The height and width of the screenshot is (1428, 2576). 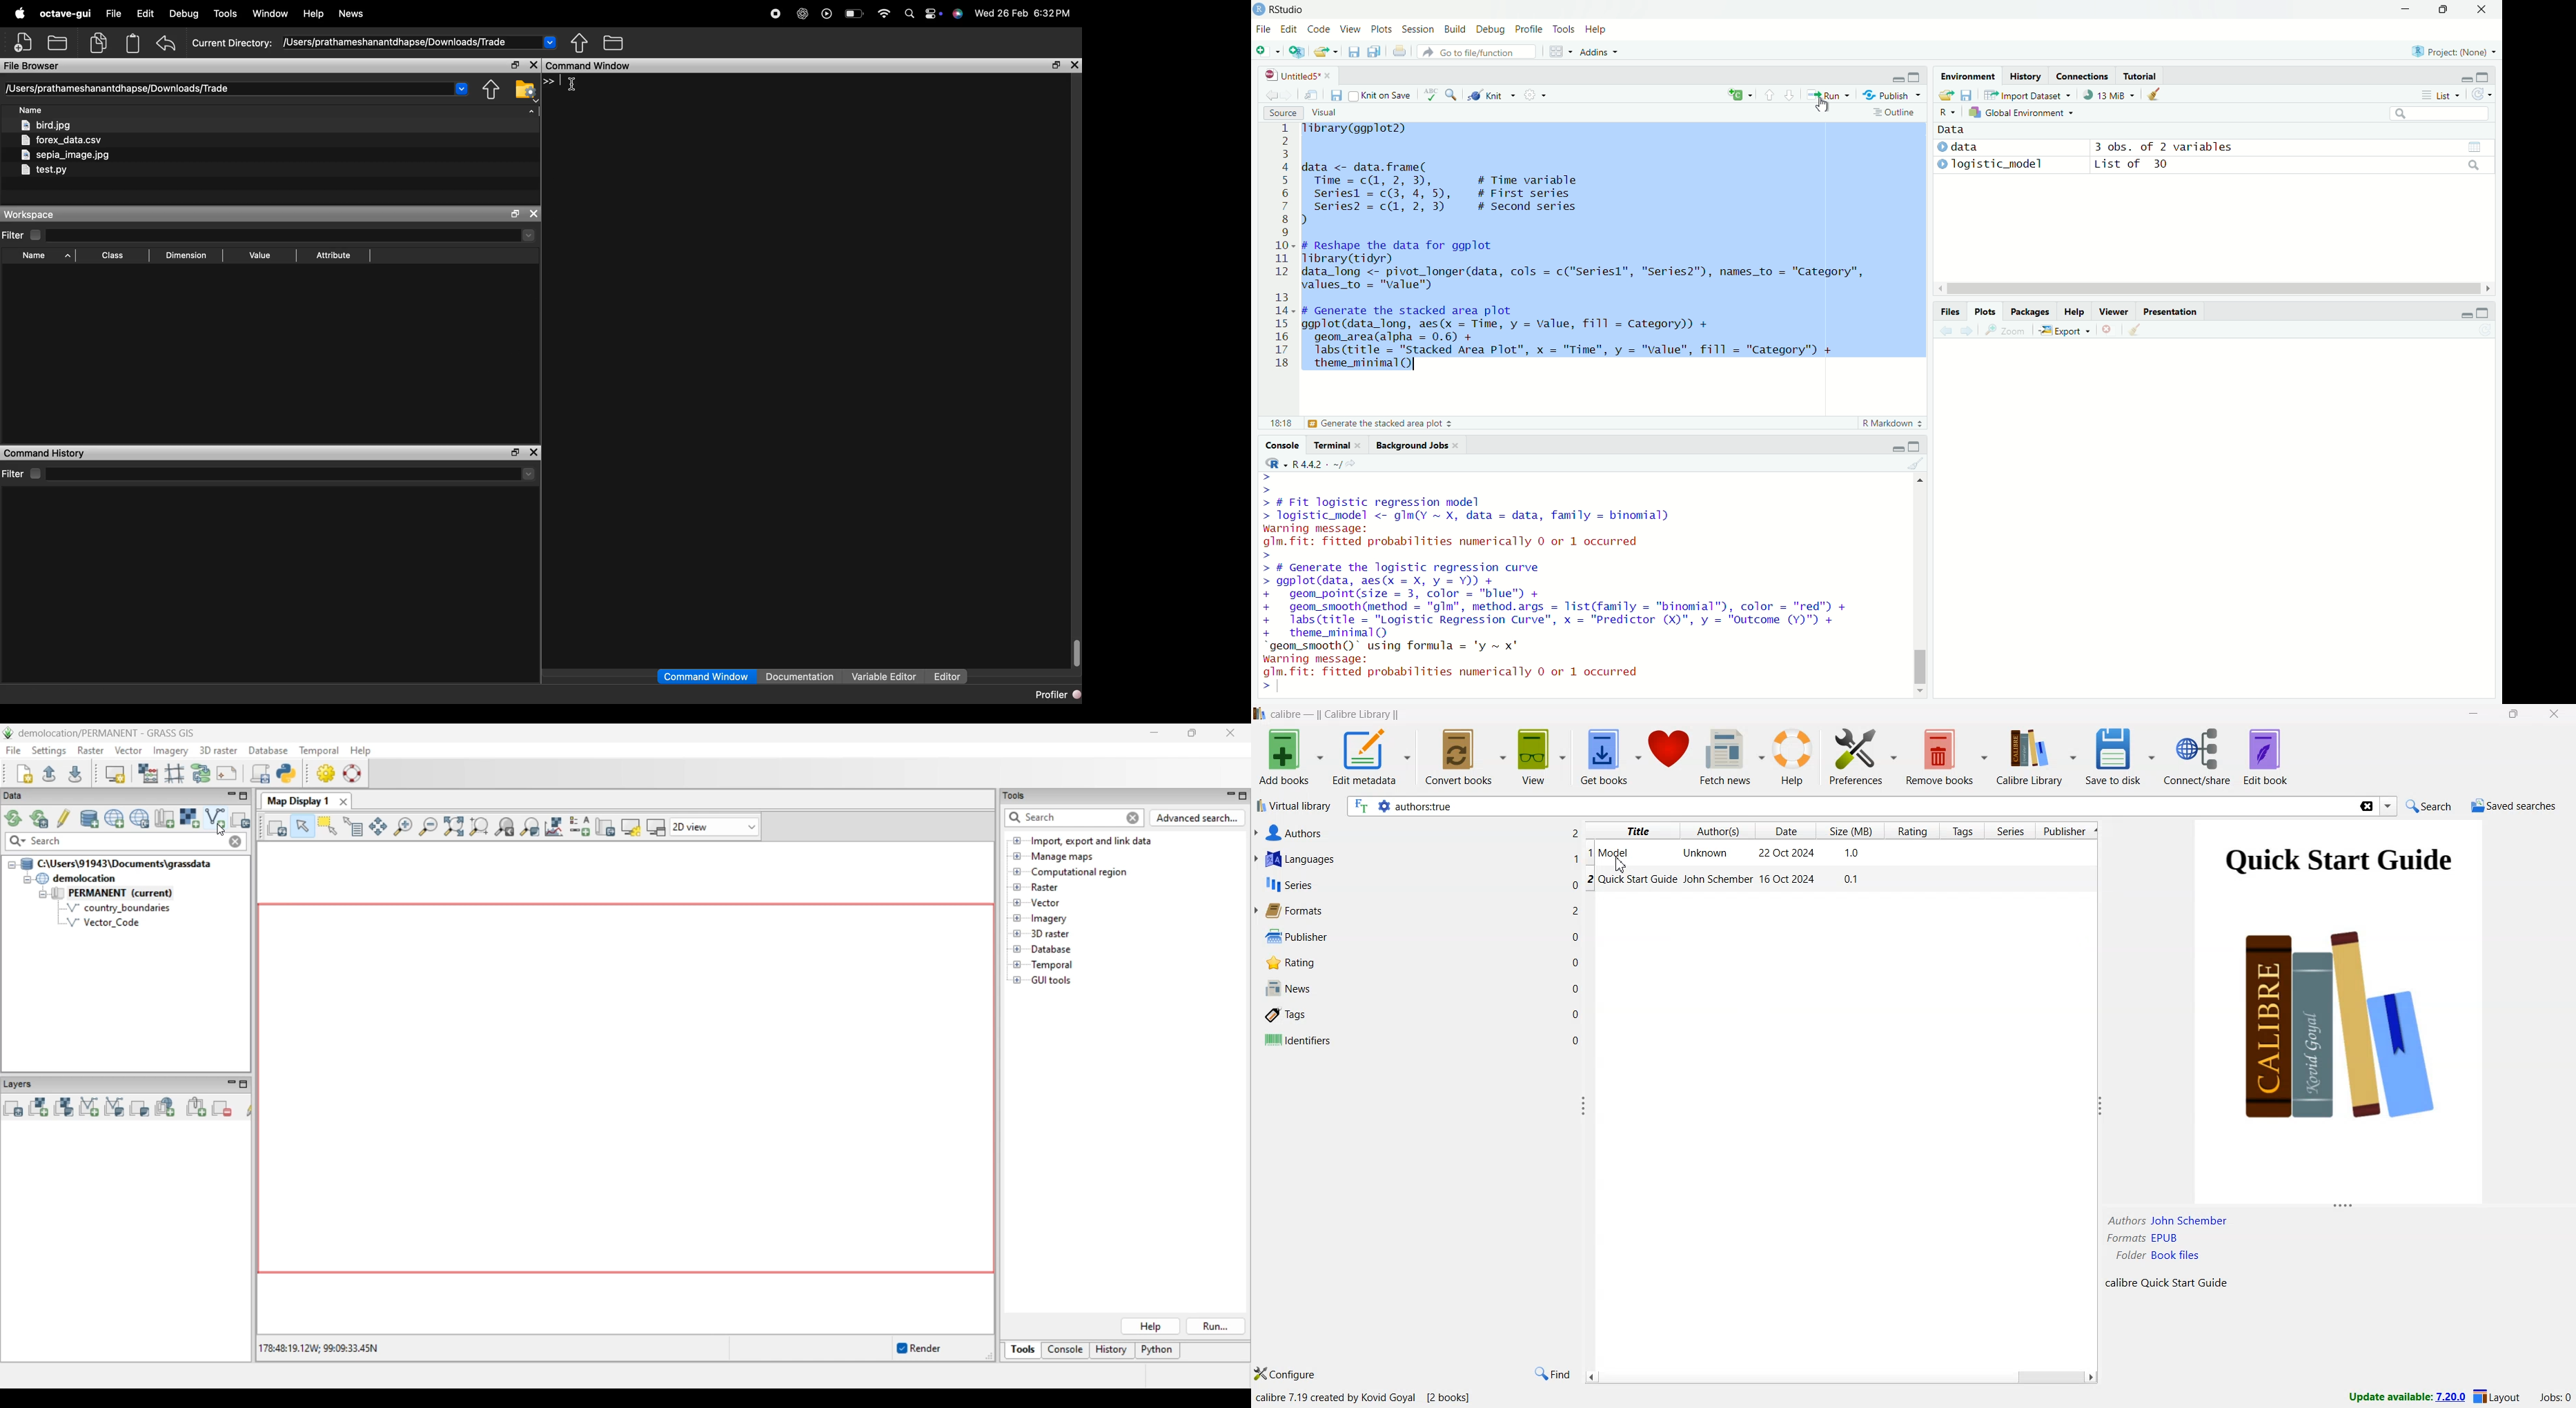 What do you see at coordinates (2462, 78) in the screenshot?
I see `minimise` at bounding box center [2462, 78].